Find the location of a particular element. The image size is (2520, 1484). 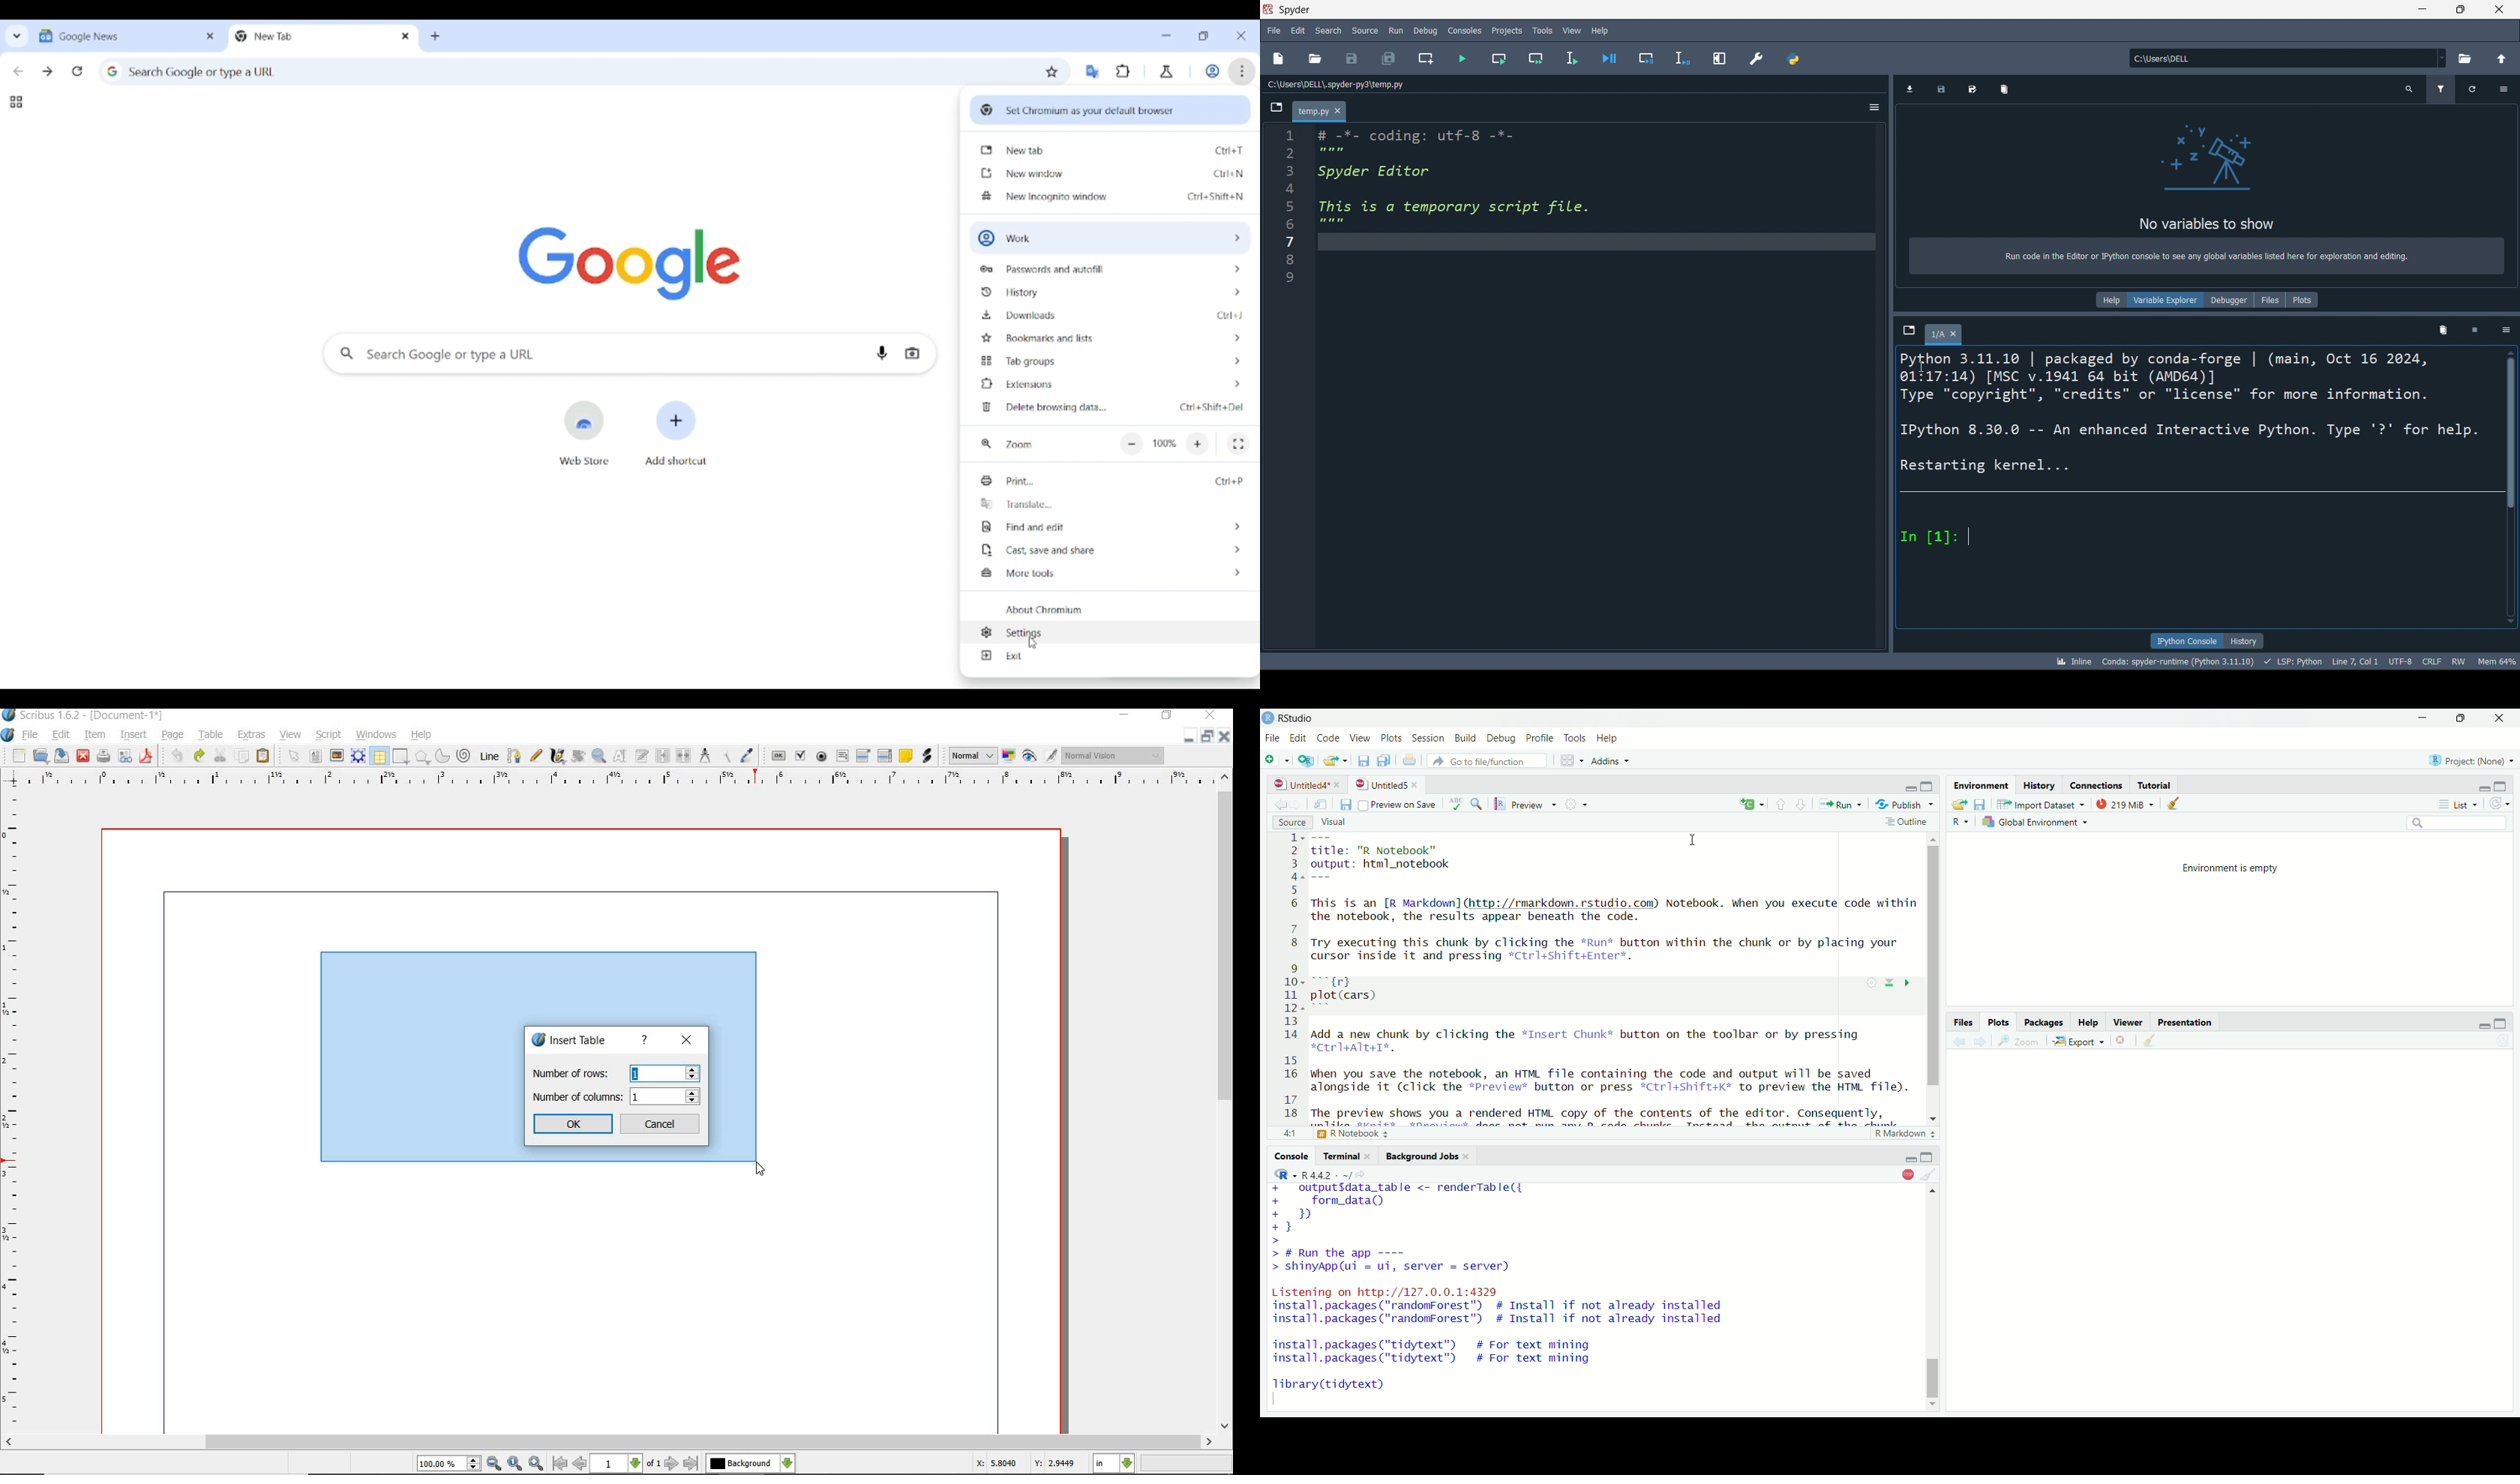

Find/replace is located at coordinates (1480, 803).